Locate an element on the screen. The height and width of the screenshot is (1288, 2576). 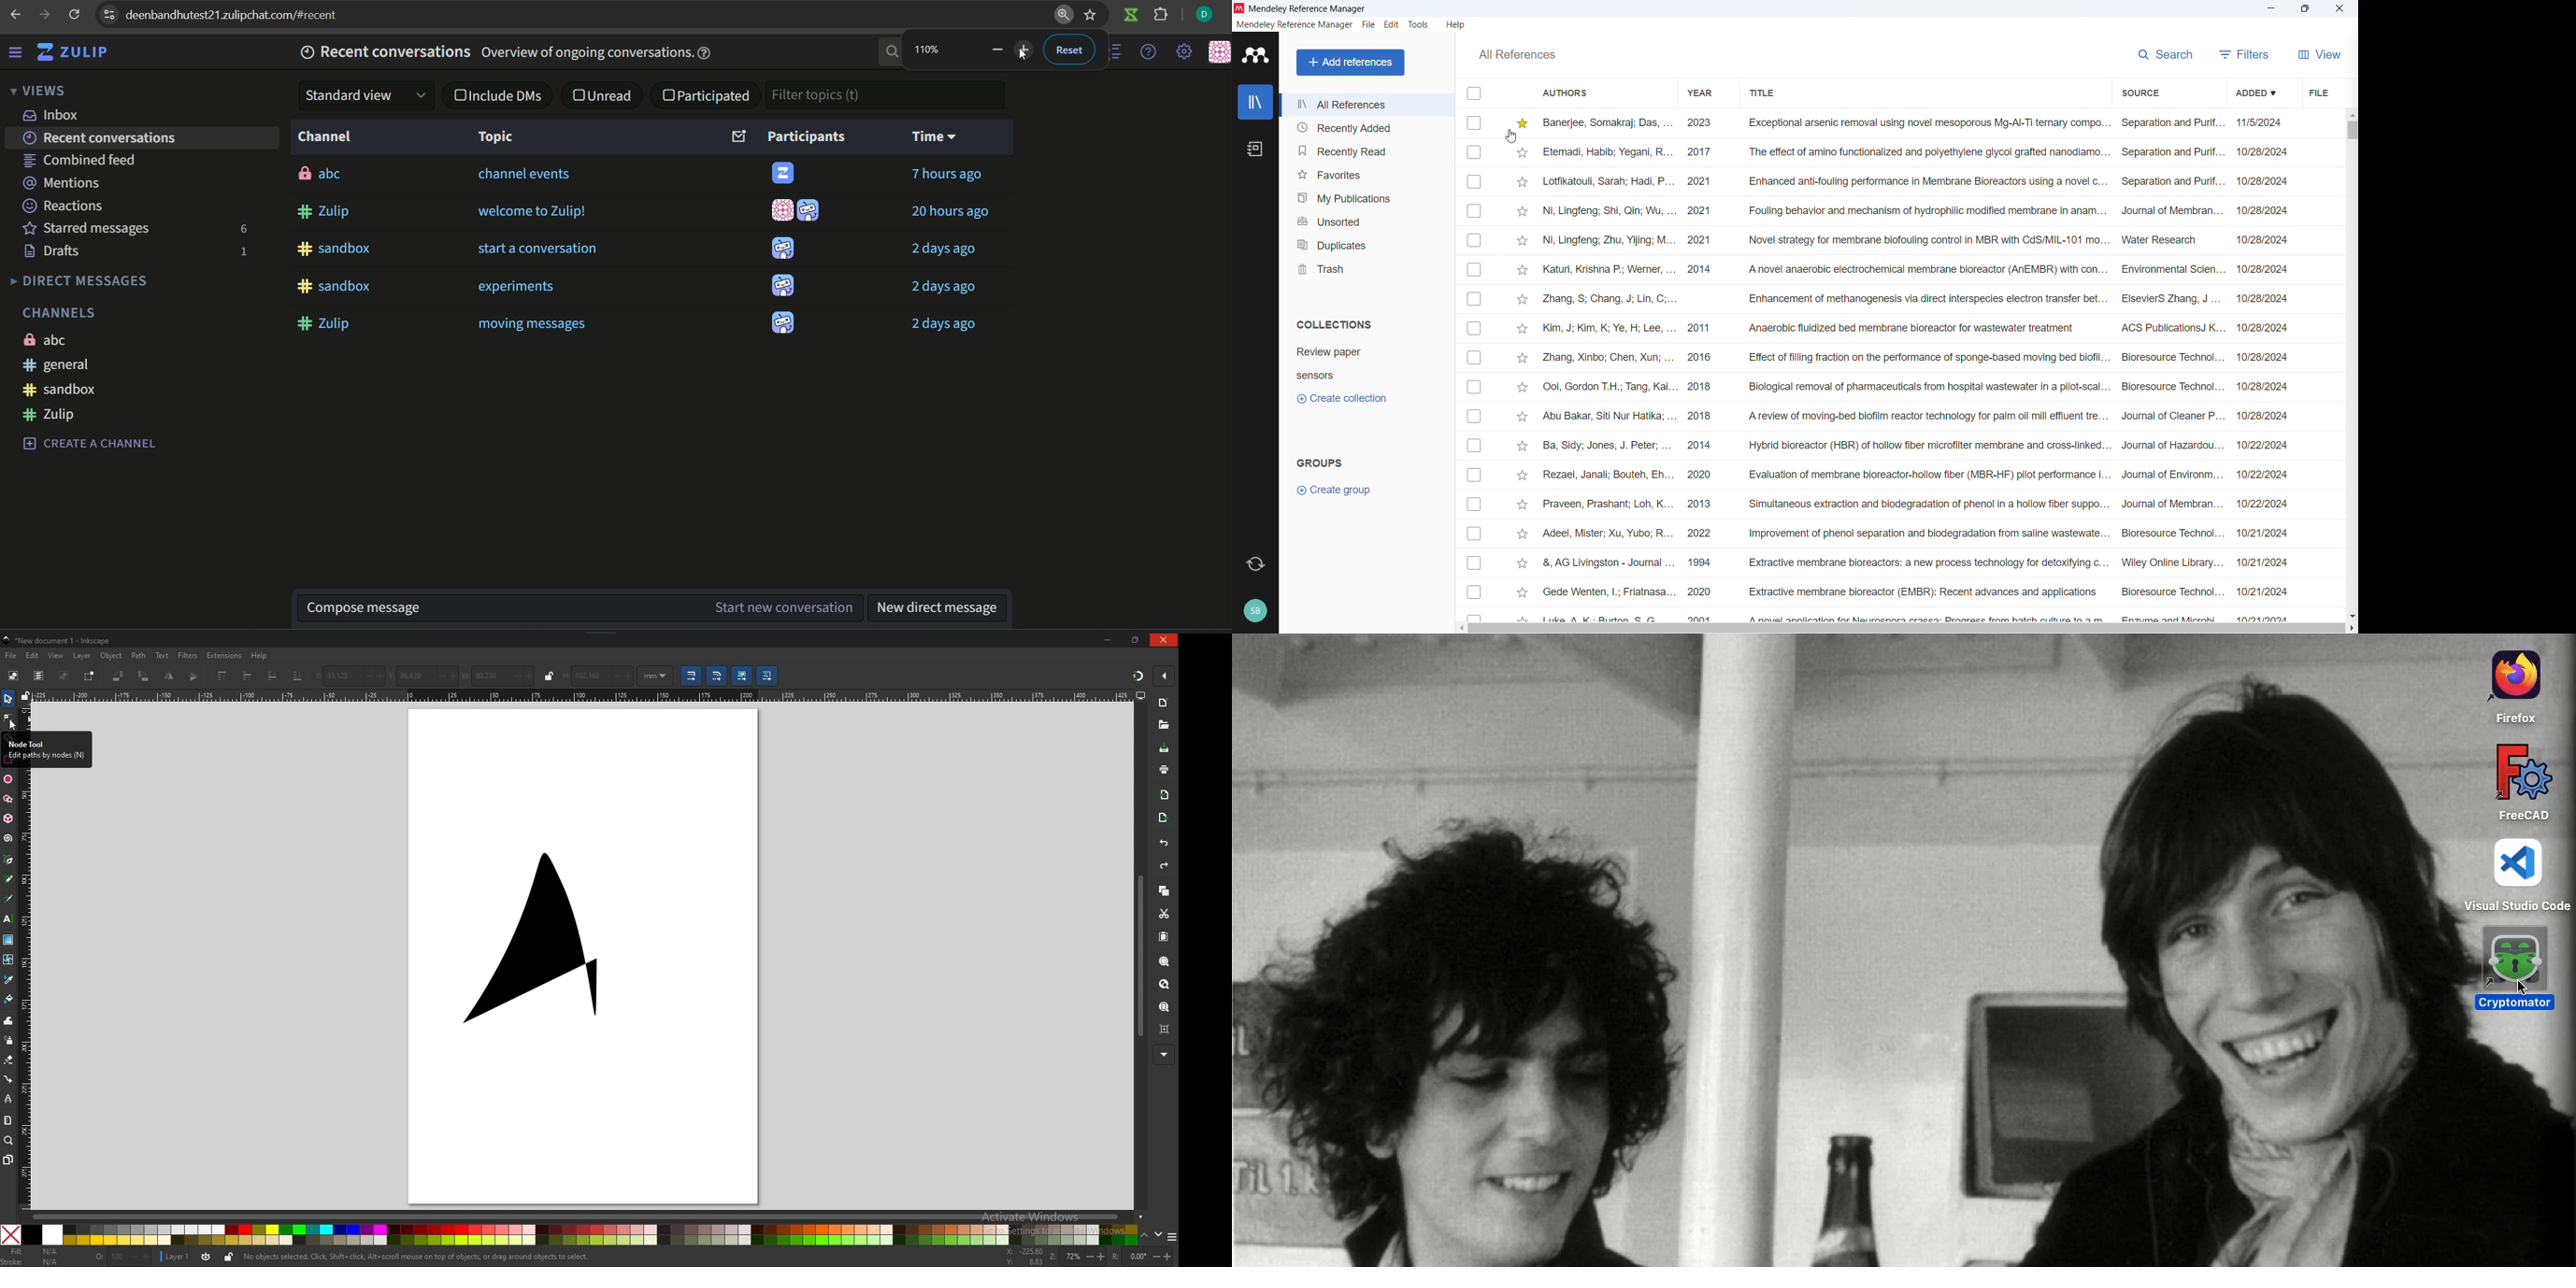
Horizontal scrollbar  is located at coordinates (1906, 628).